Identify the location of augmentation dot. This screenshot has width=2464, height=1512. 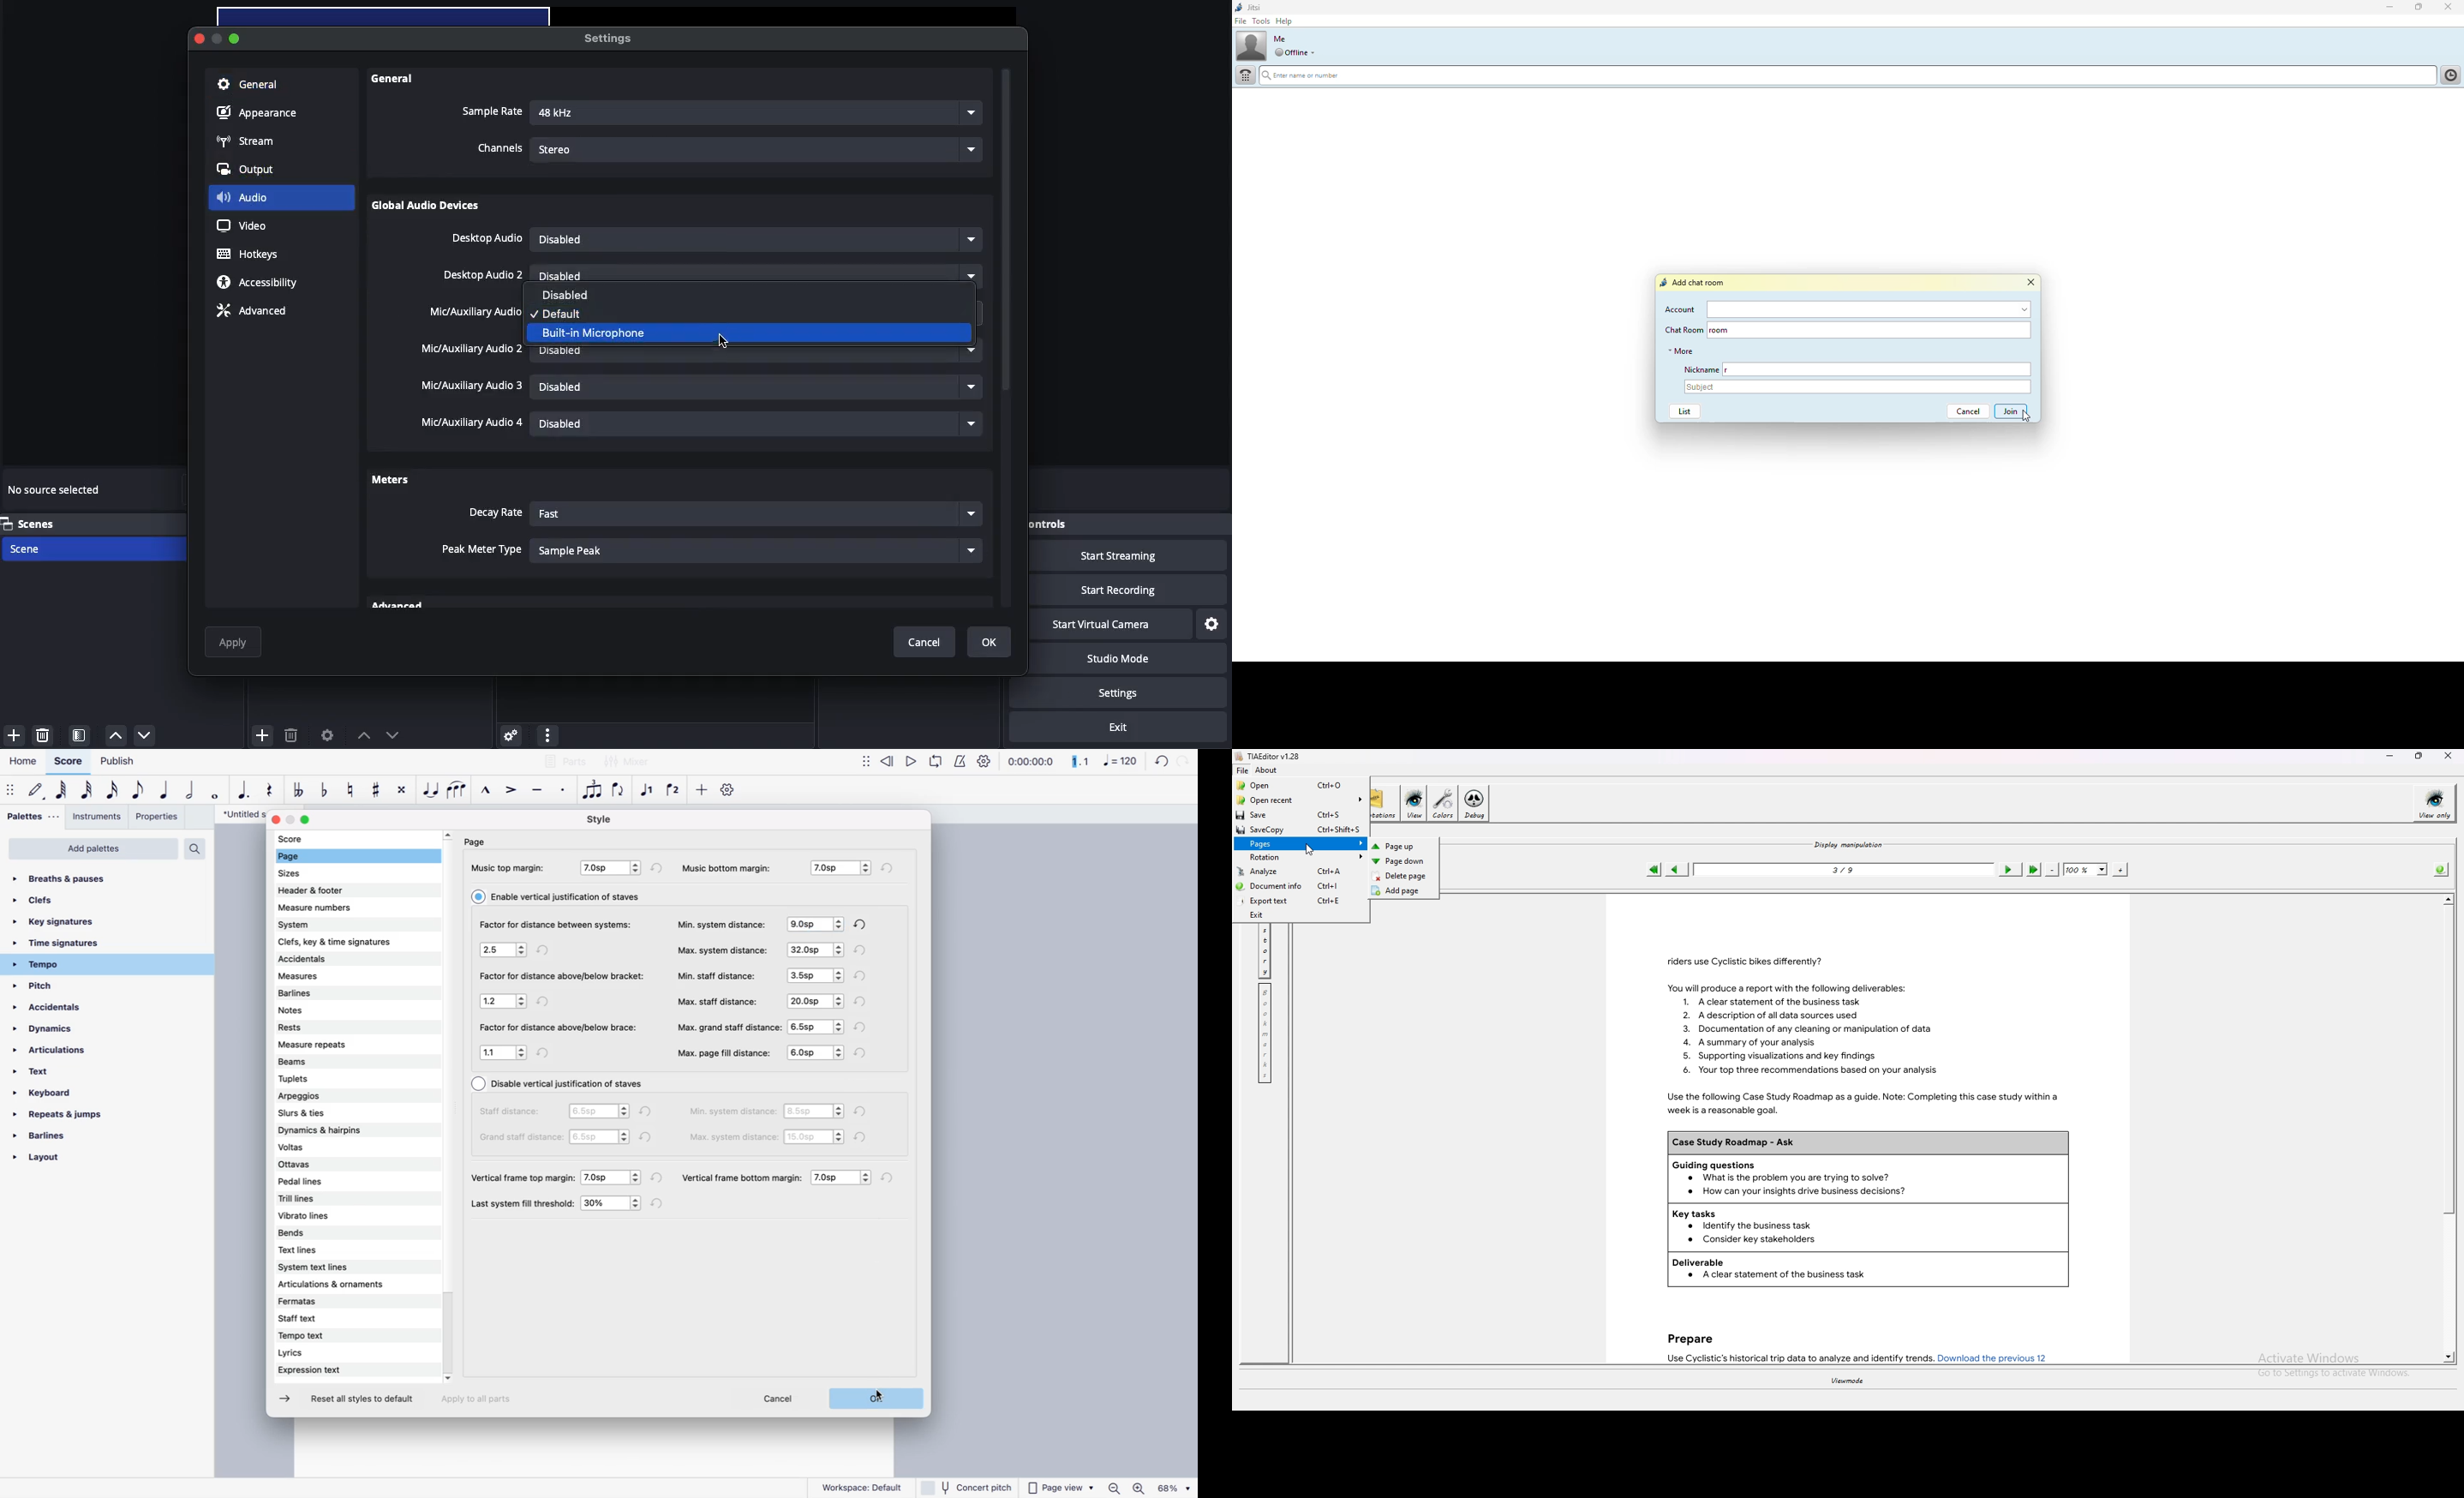
(246, 791).